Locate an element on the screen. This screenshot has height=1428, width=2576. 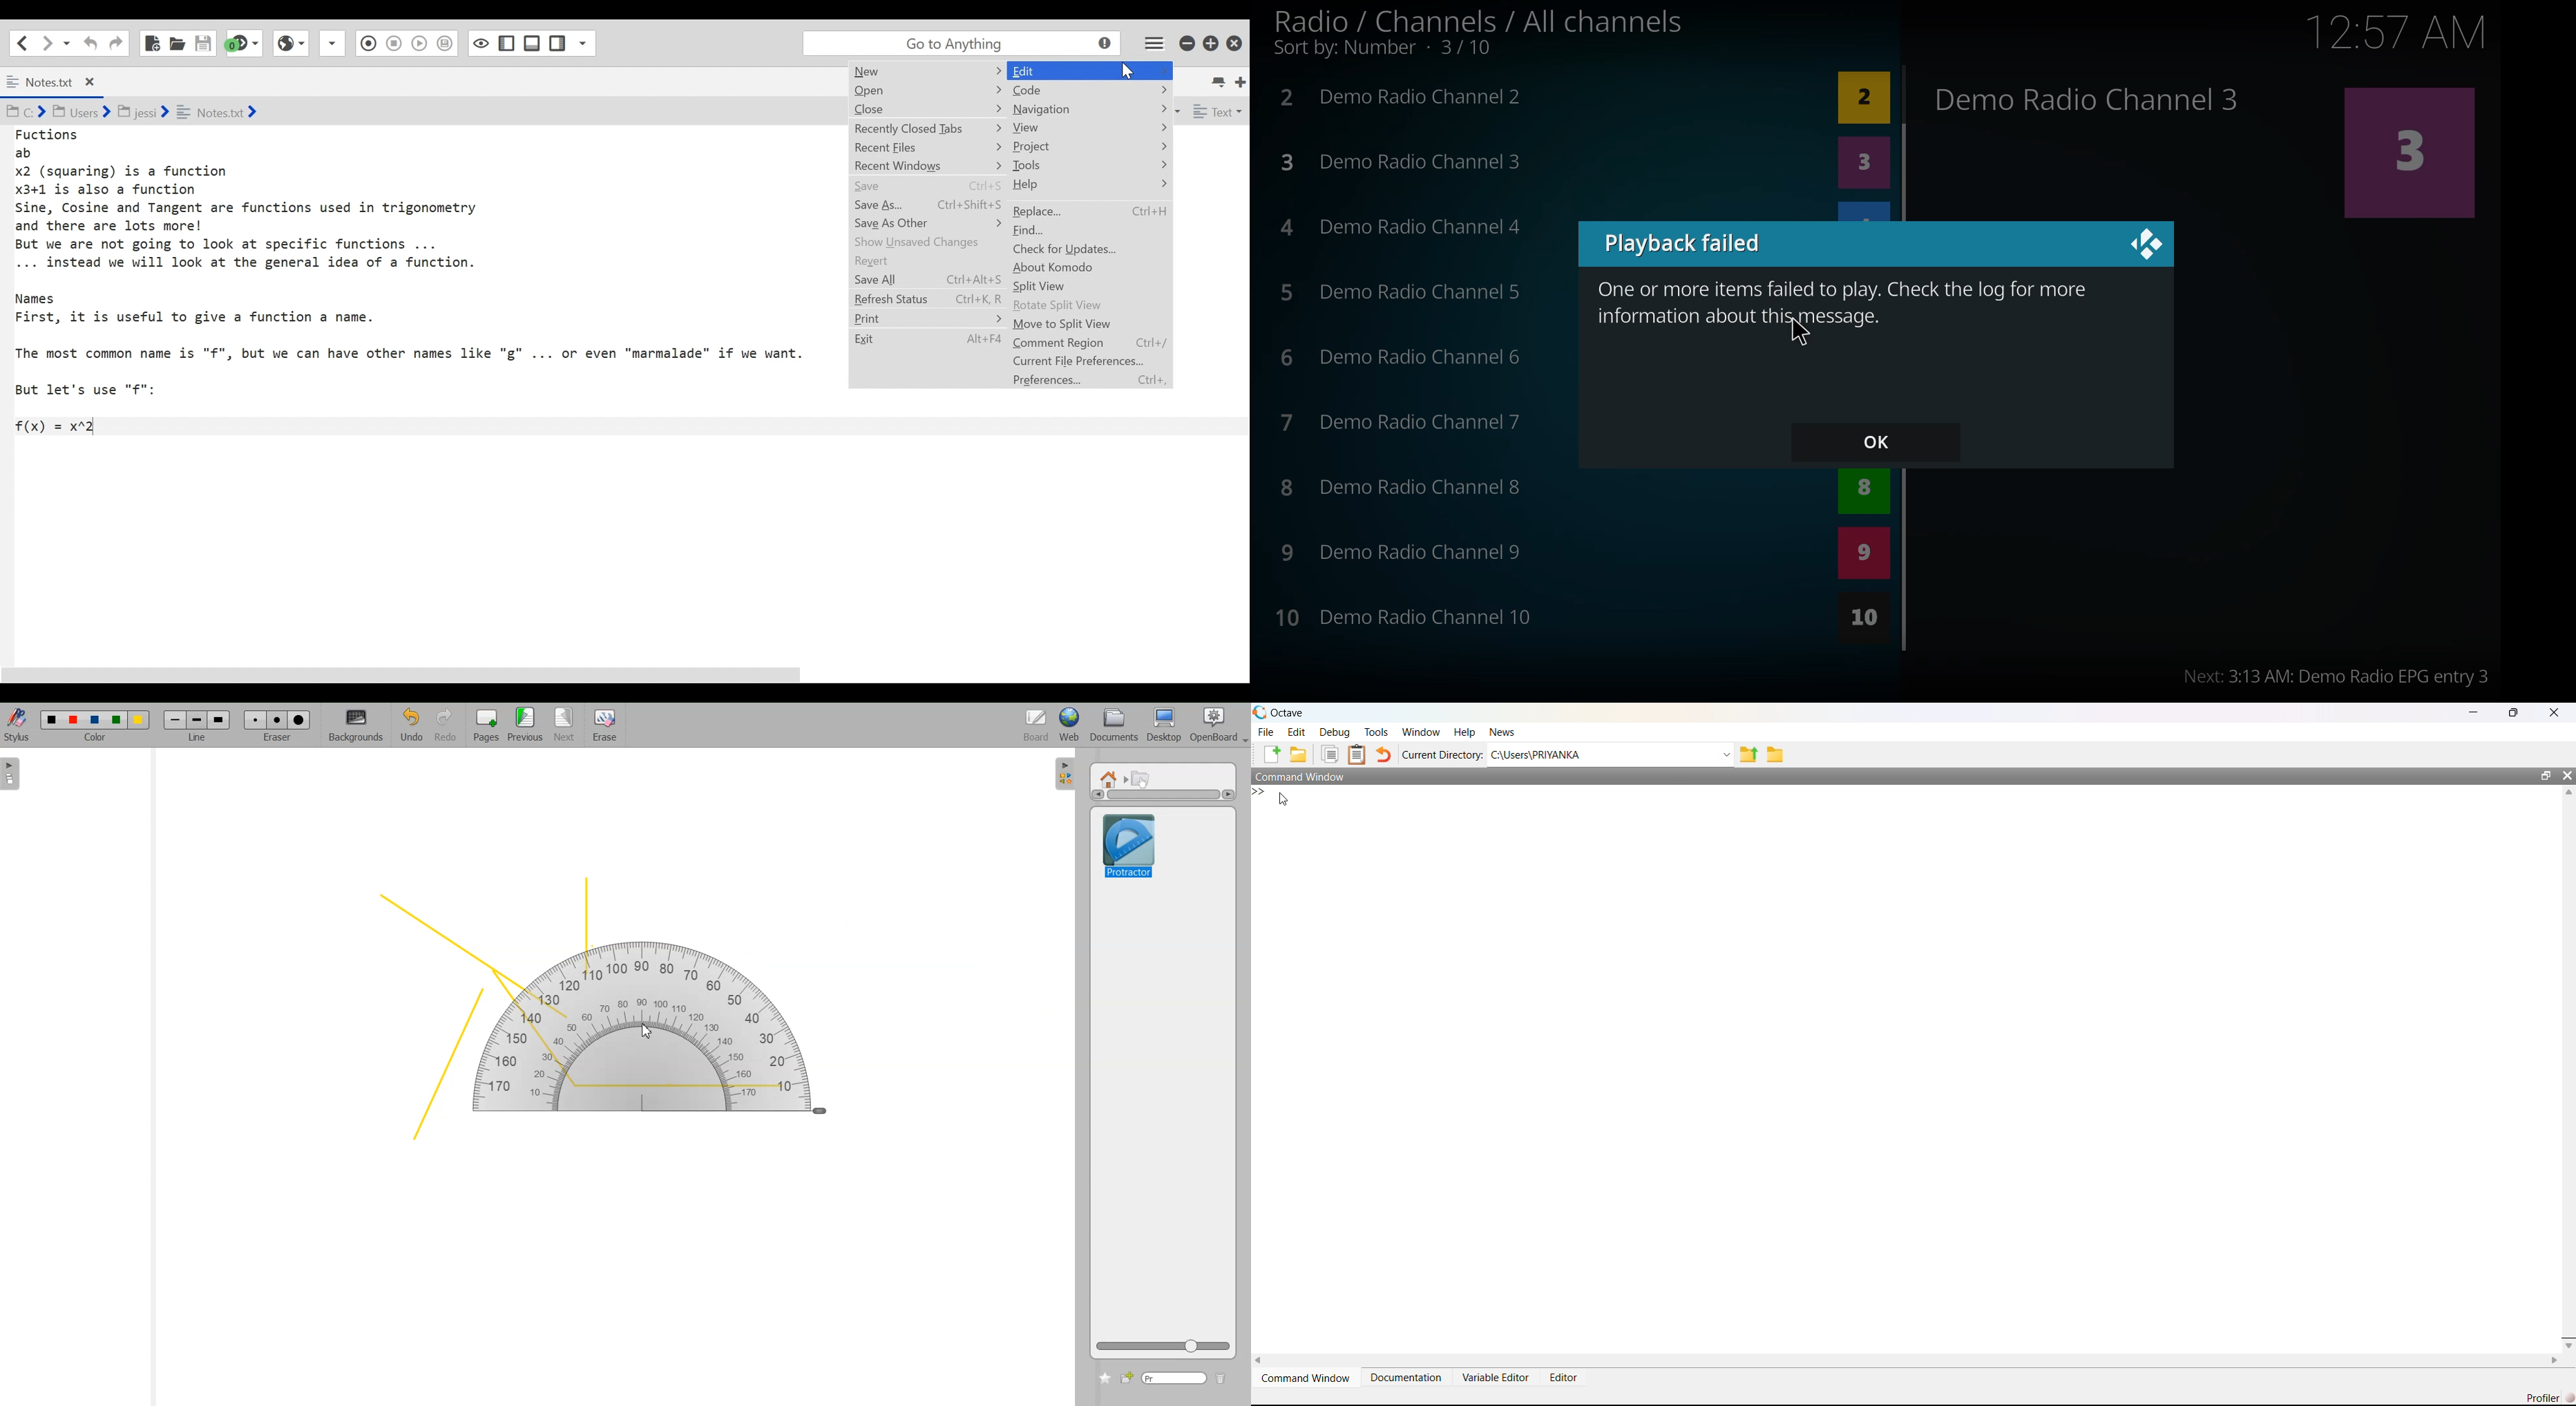
Next: 3:13 AM: Demo Radio EPG entry 3 is located at coordinates (2301, 677).